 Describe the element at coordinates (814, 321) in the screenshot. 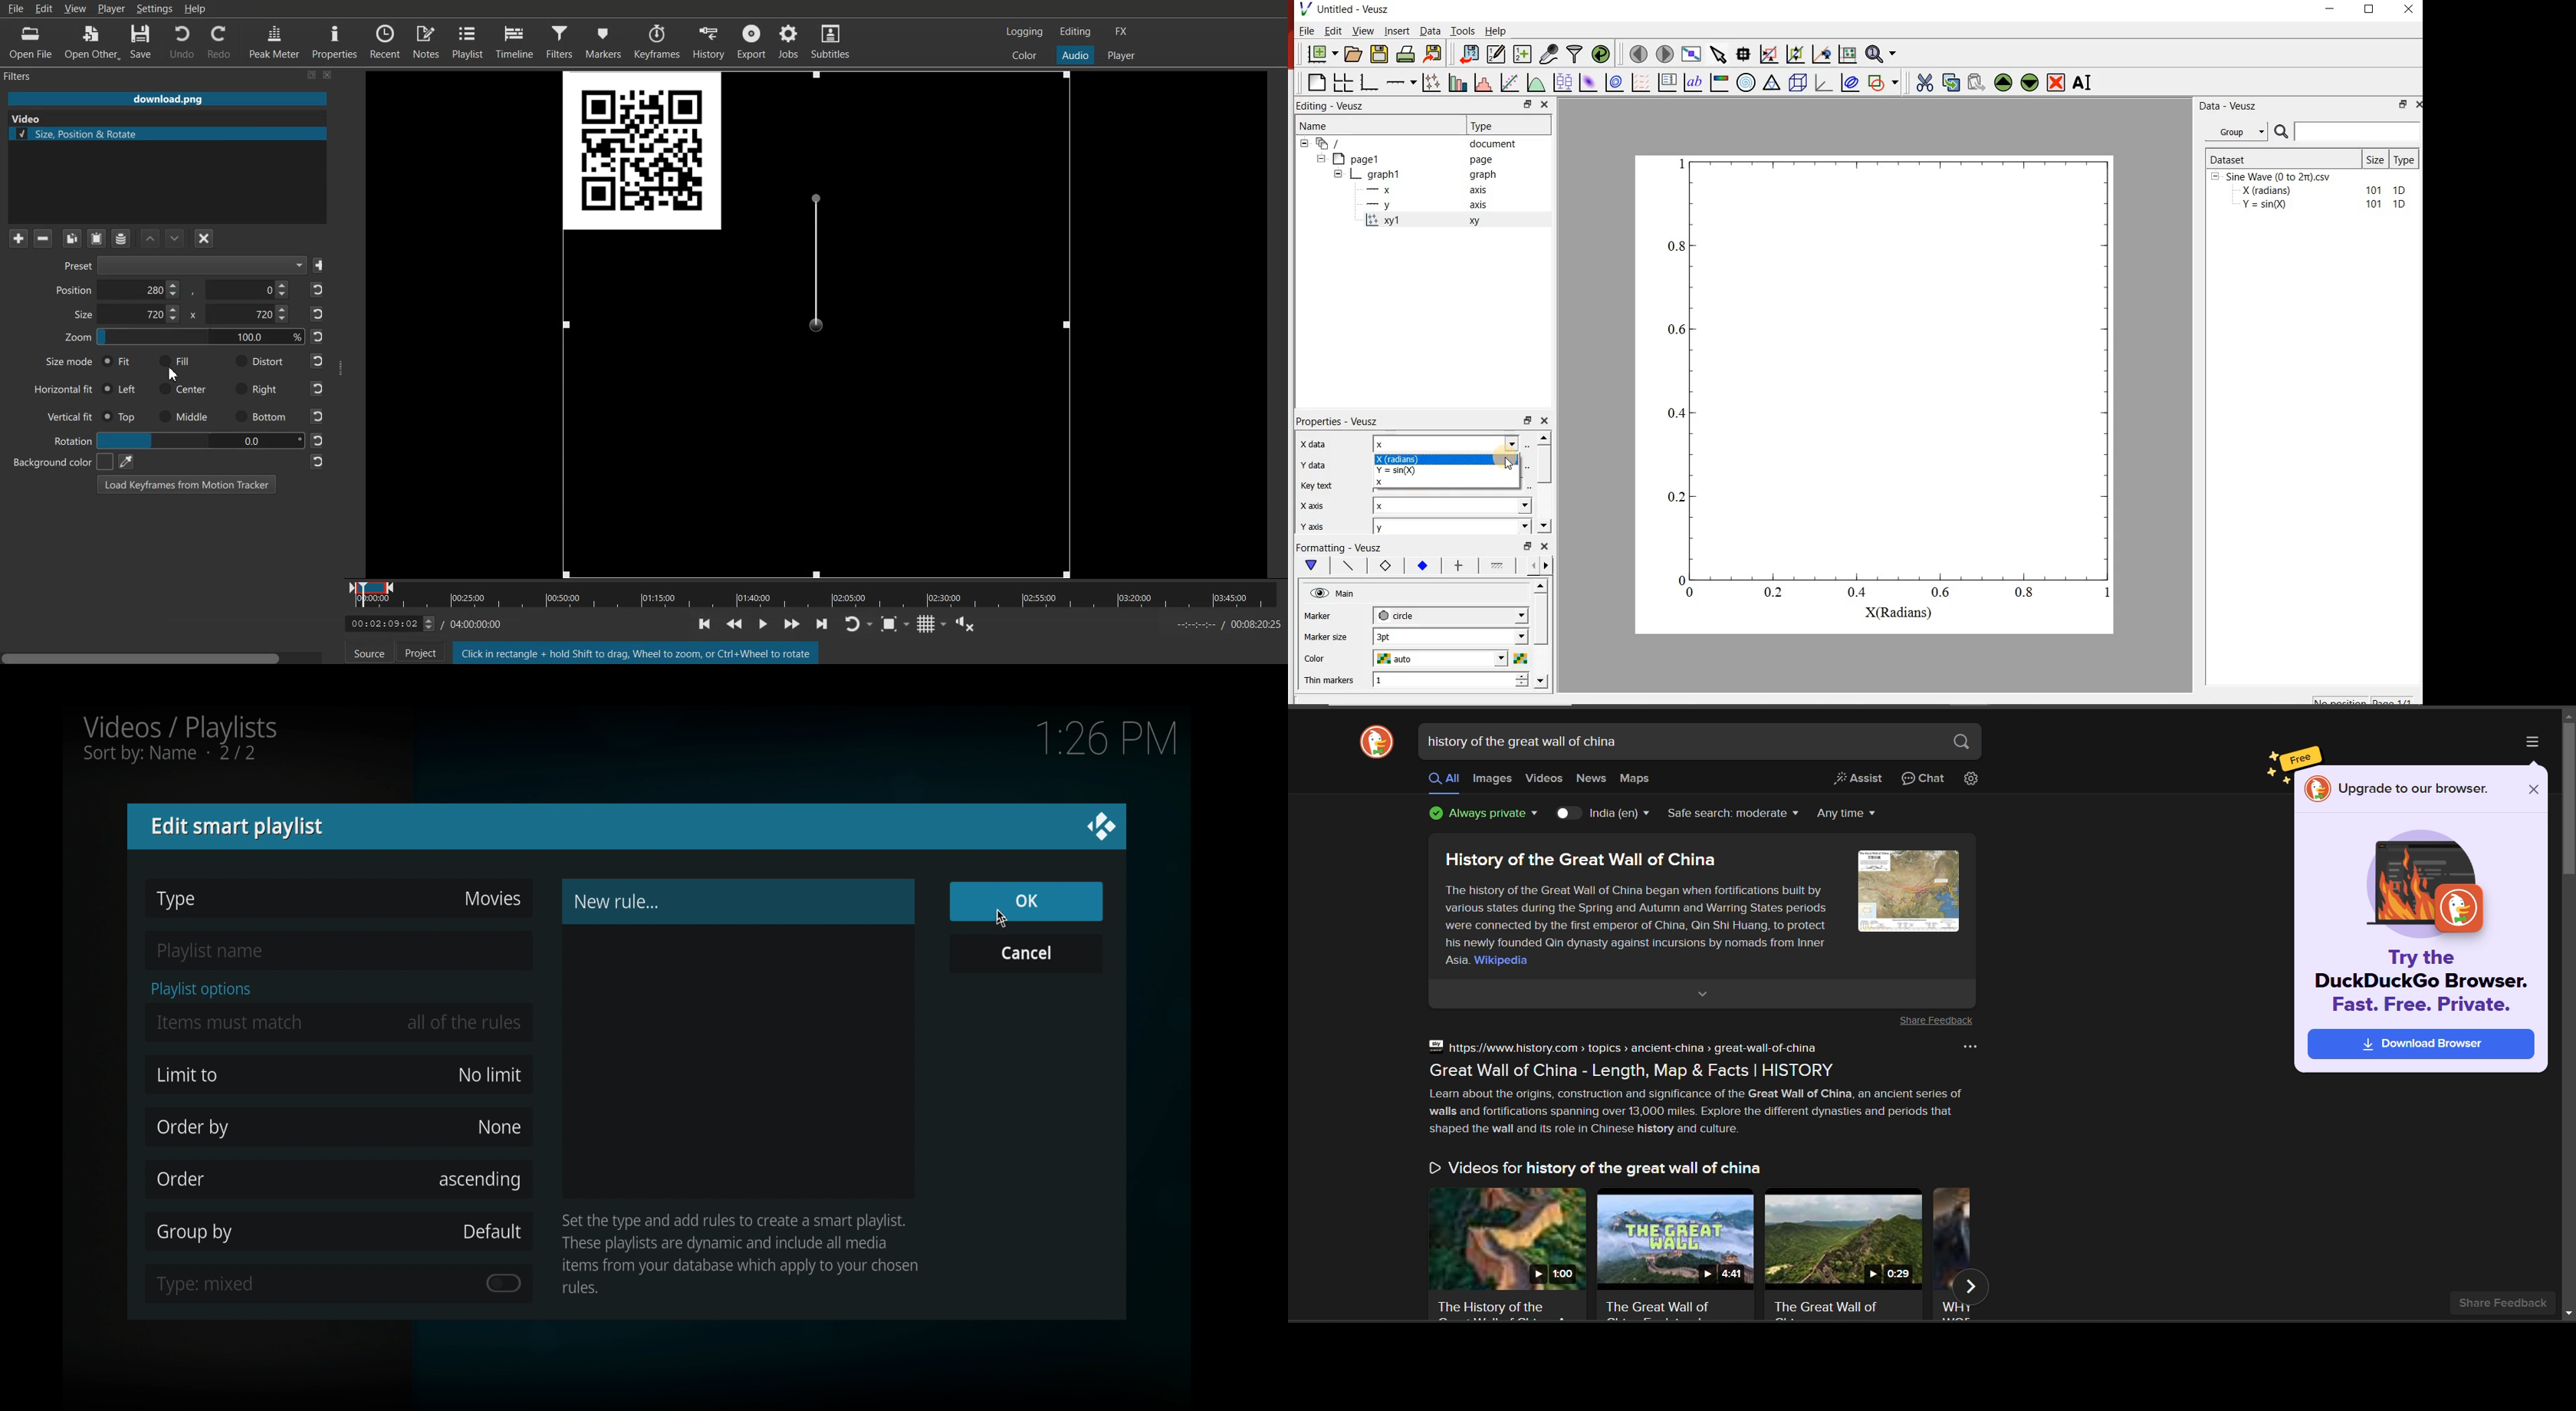

I see `Size Adjuster Frame` at that location.